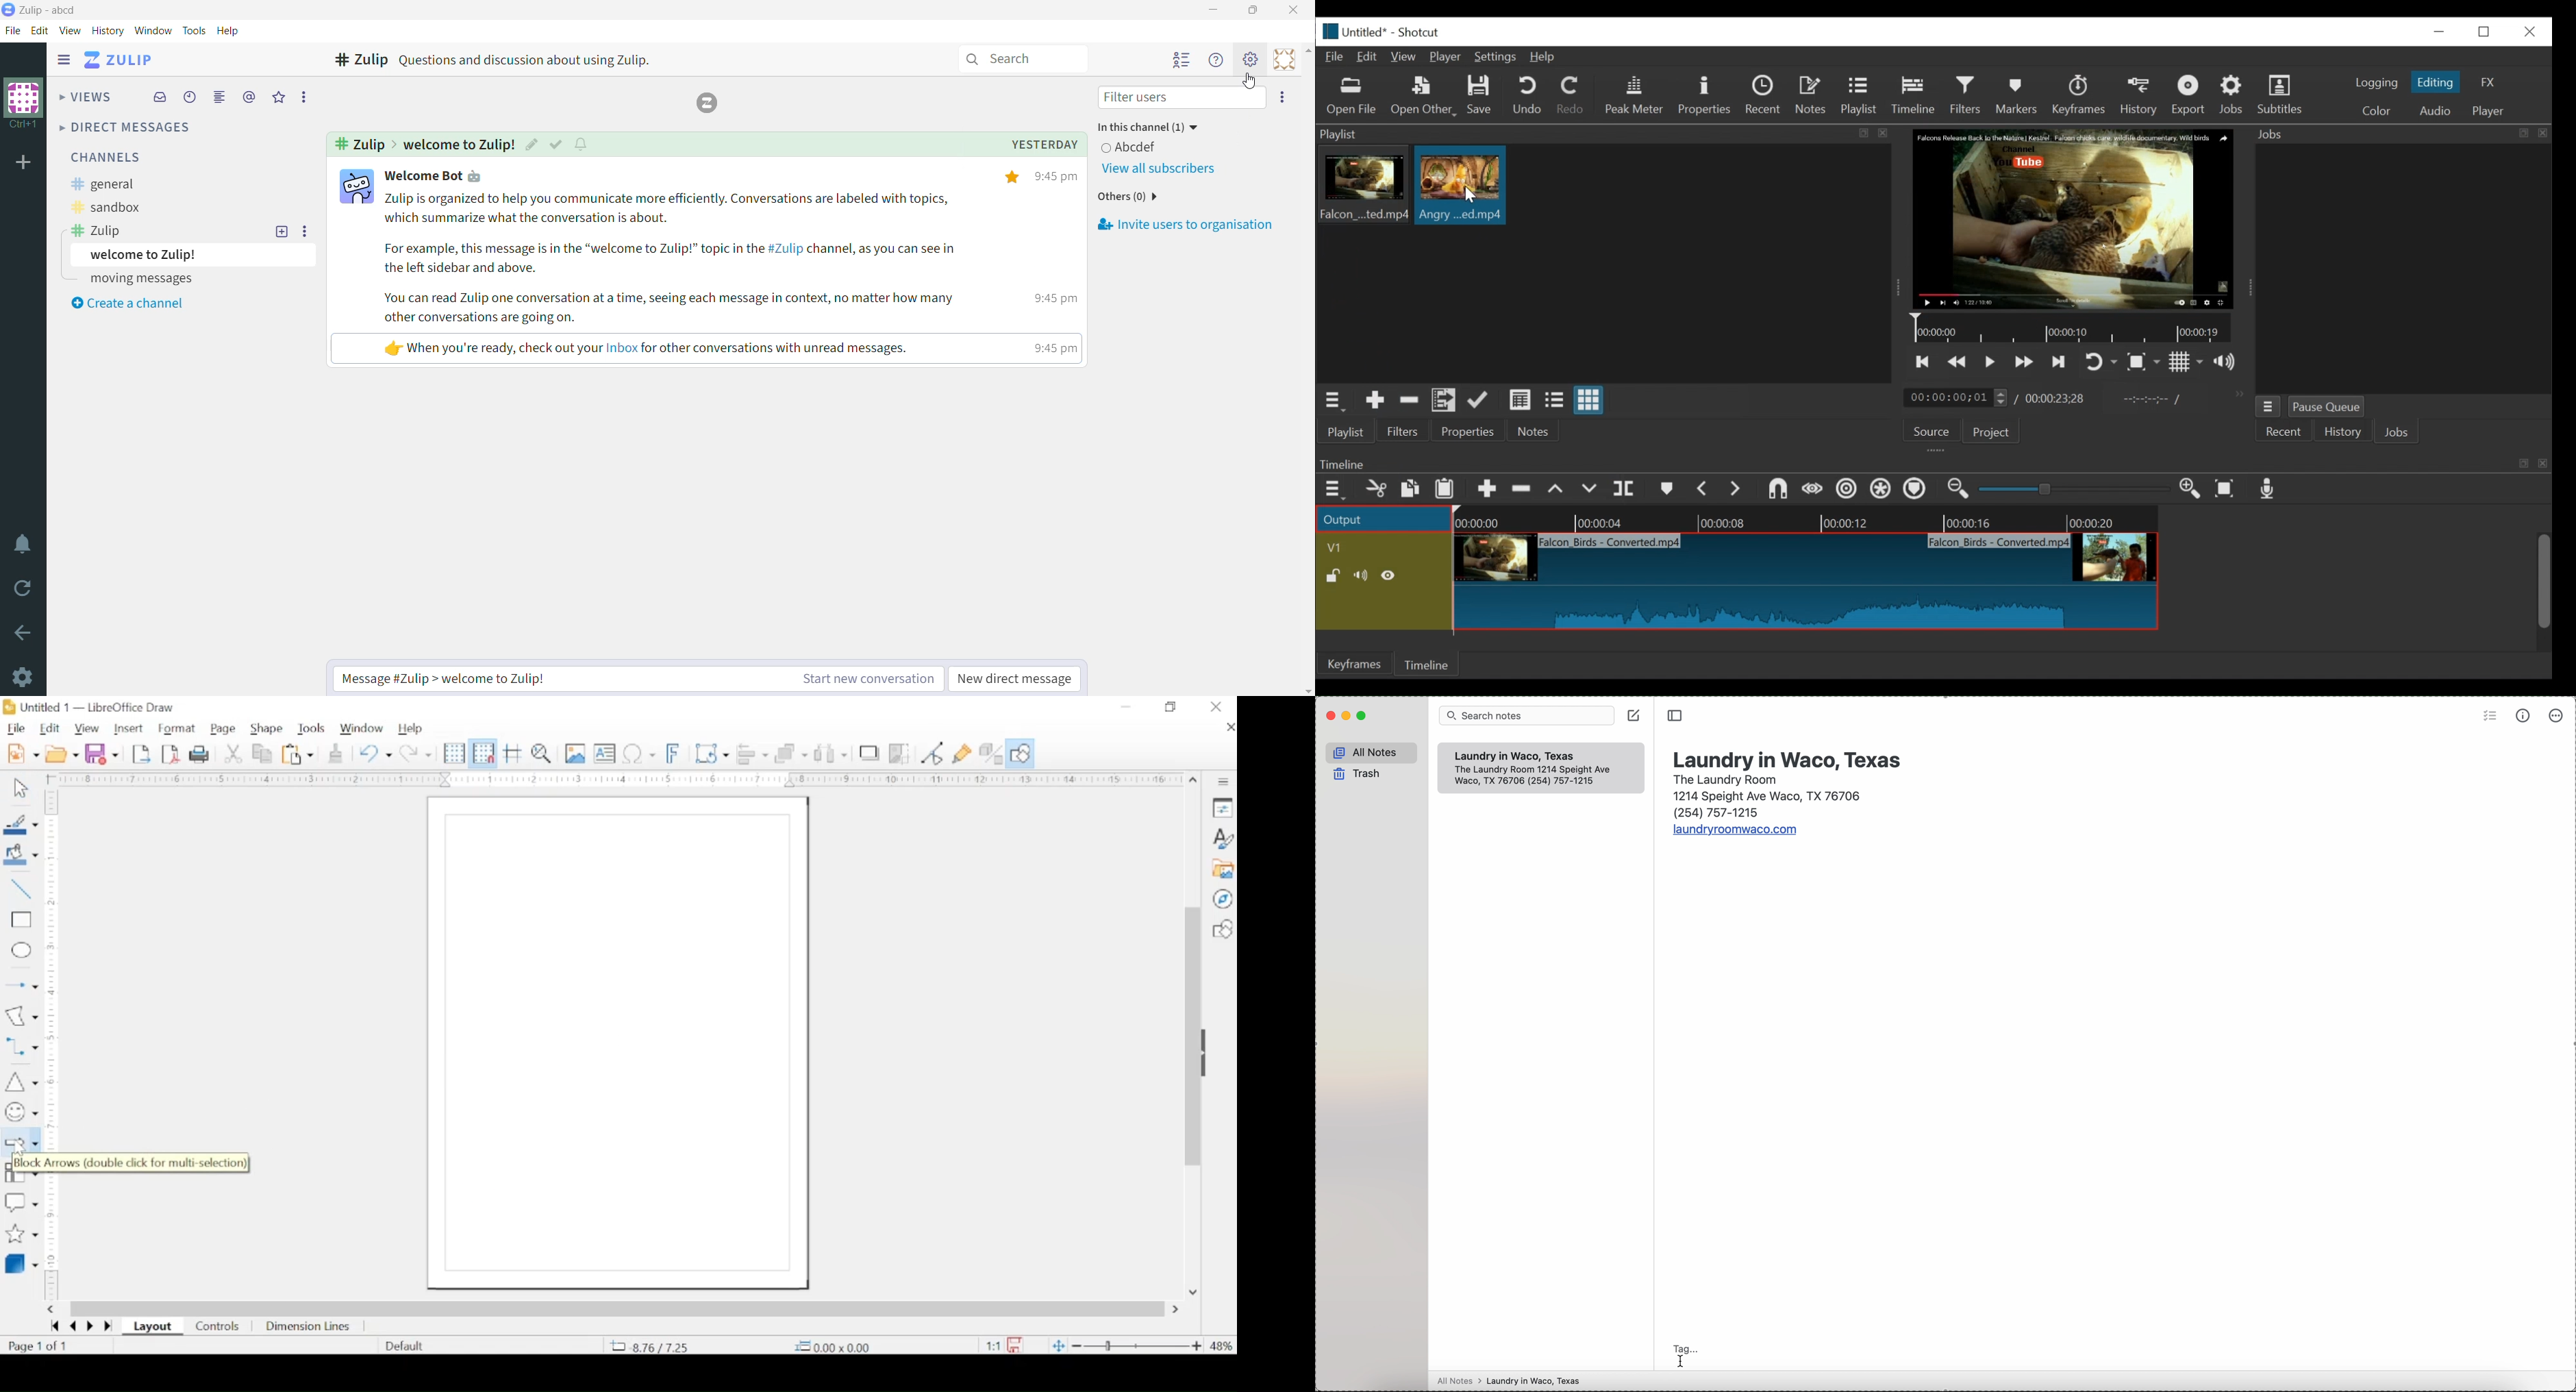  Describe the element at coordinates (1336, 490) in the screenshot. I see `Timeline menu` at that location.